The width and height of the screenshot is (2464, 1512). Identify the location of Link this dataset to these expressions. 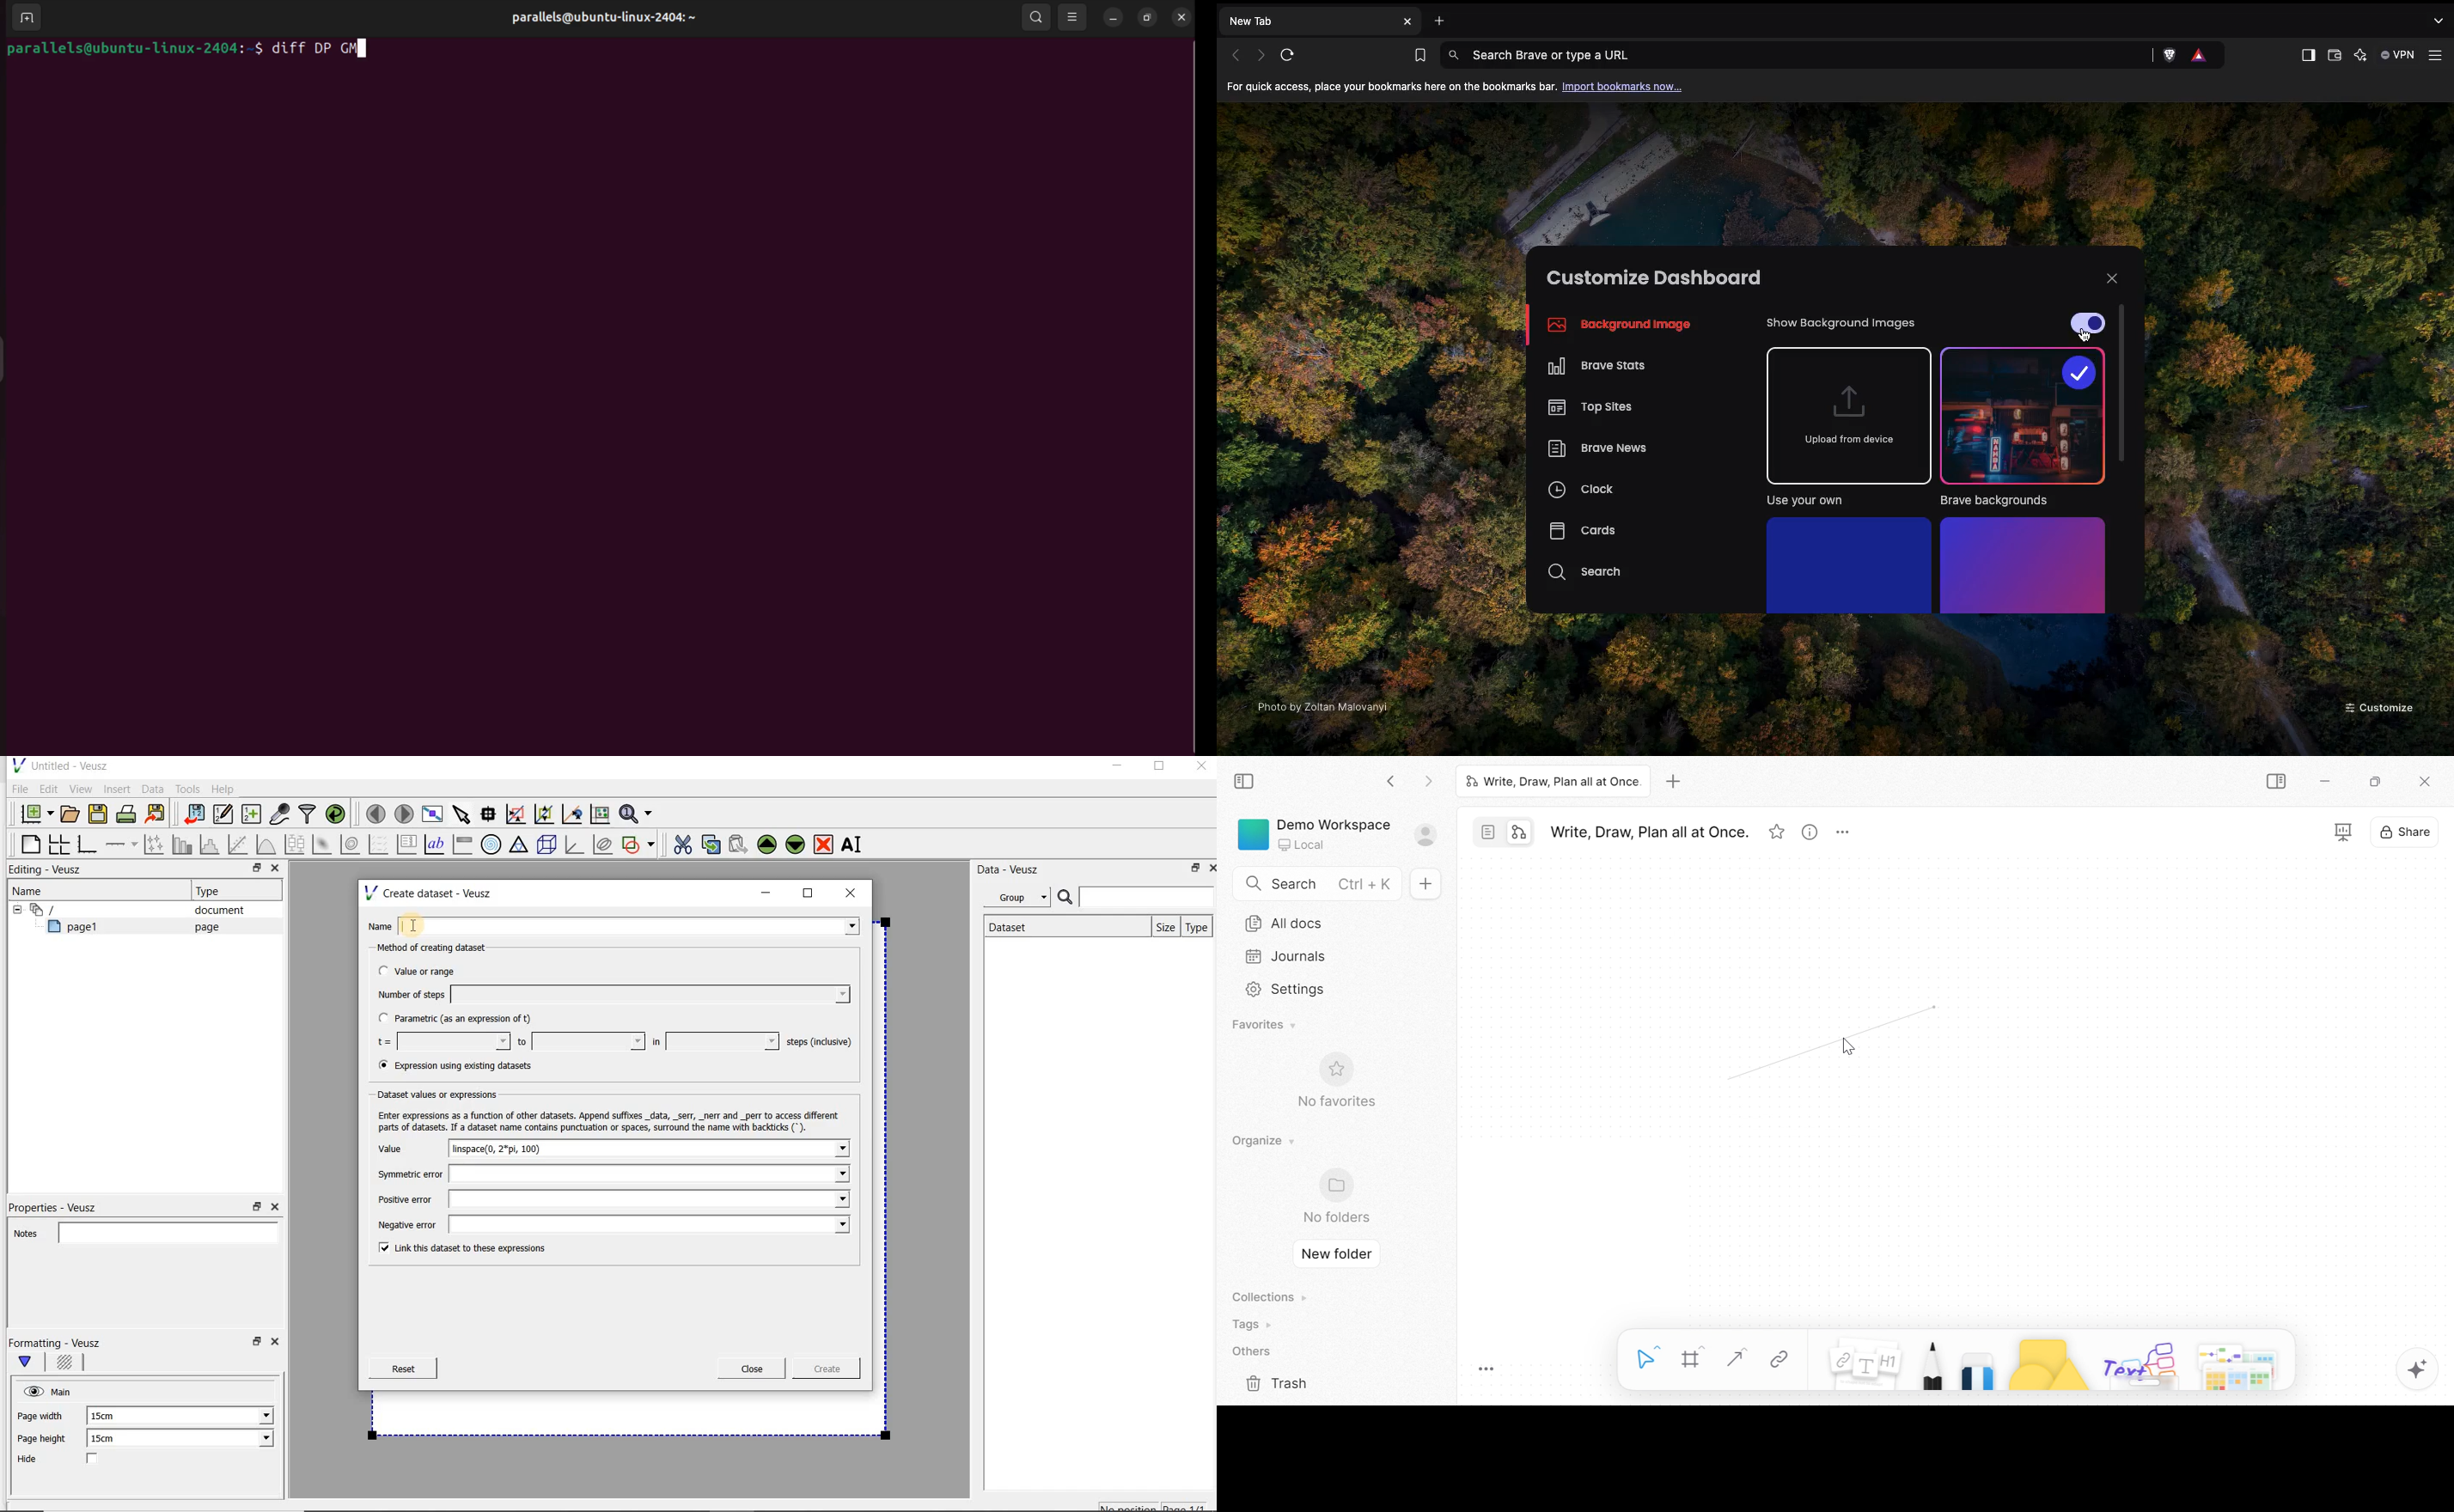
(458, 1249).